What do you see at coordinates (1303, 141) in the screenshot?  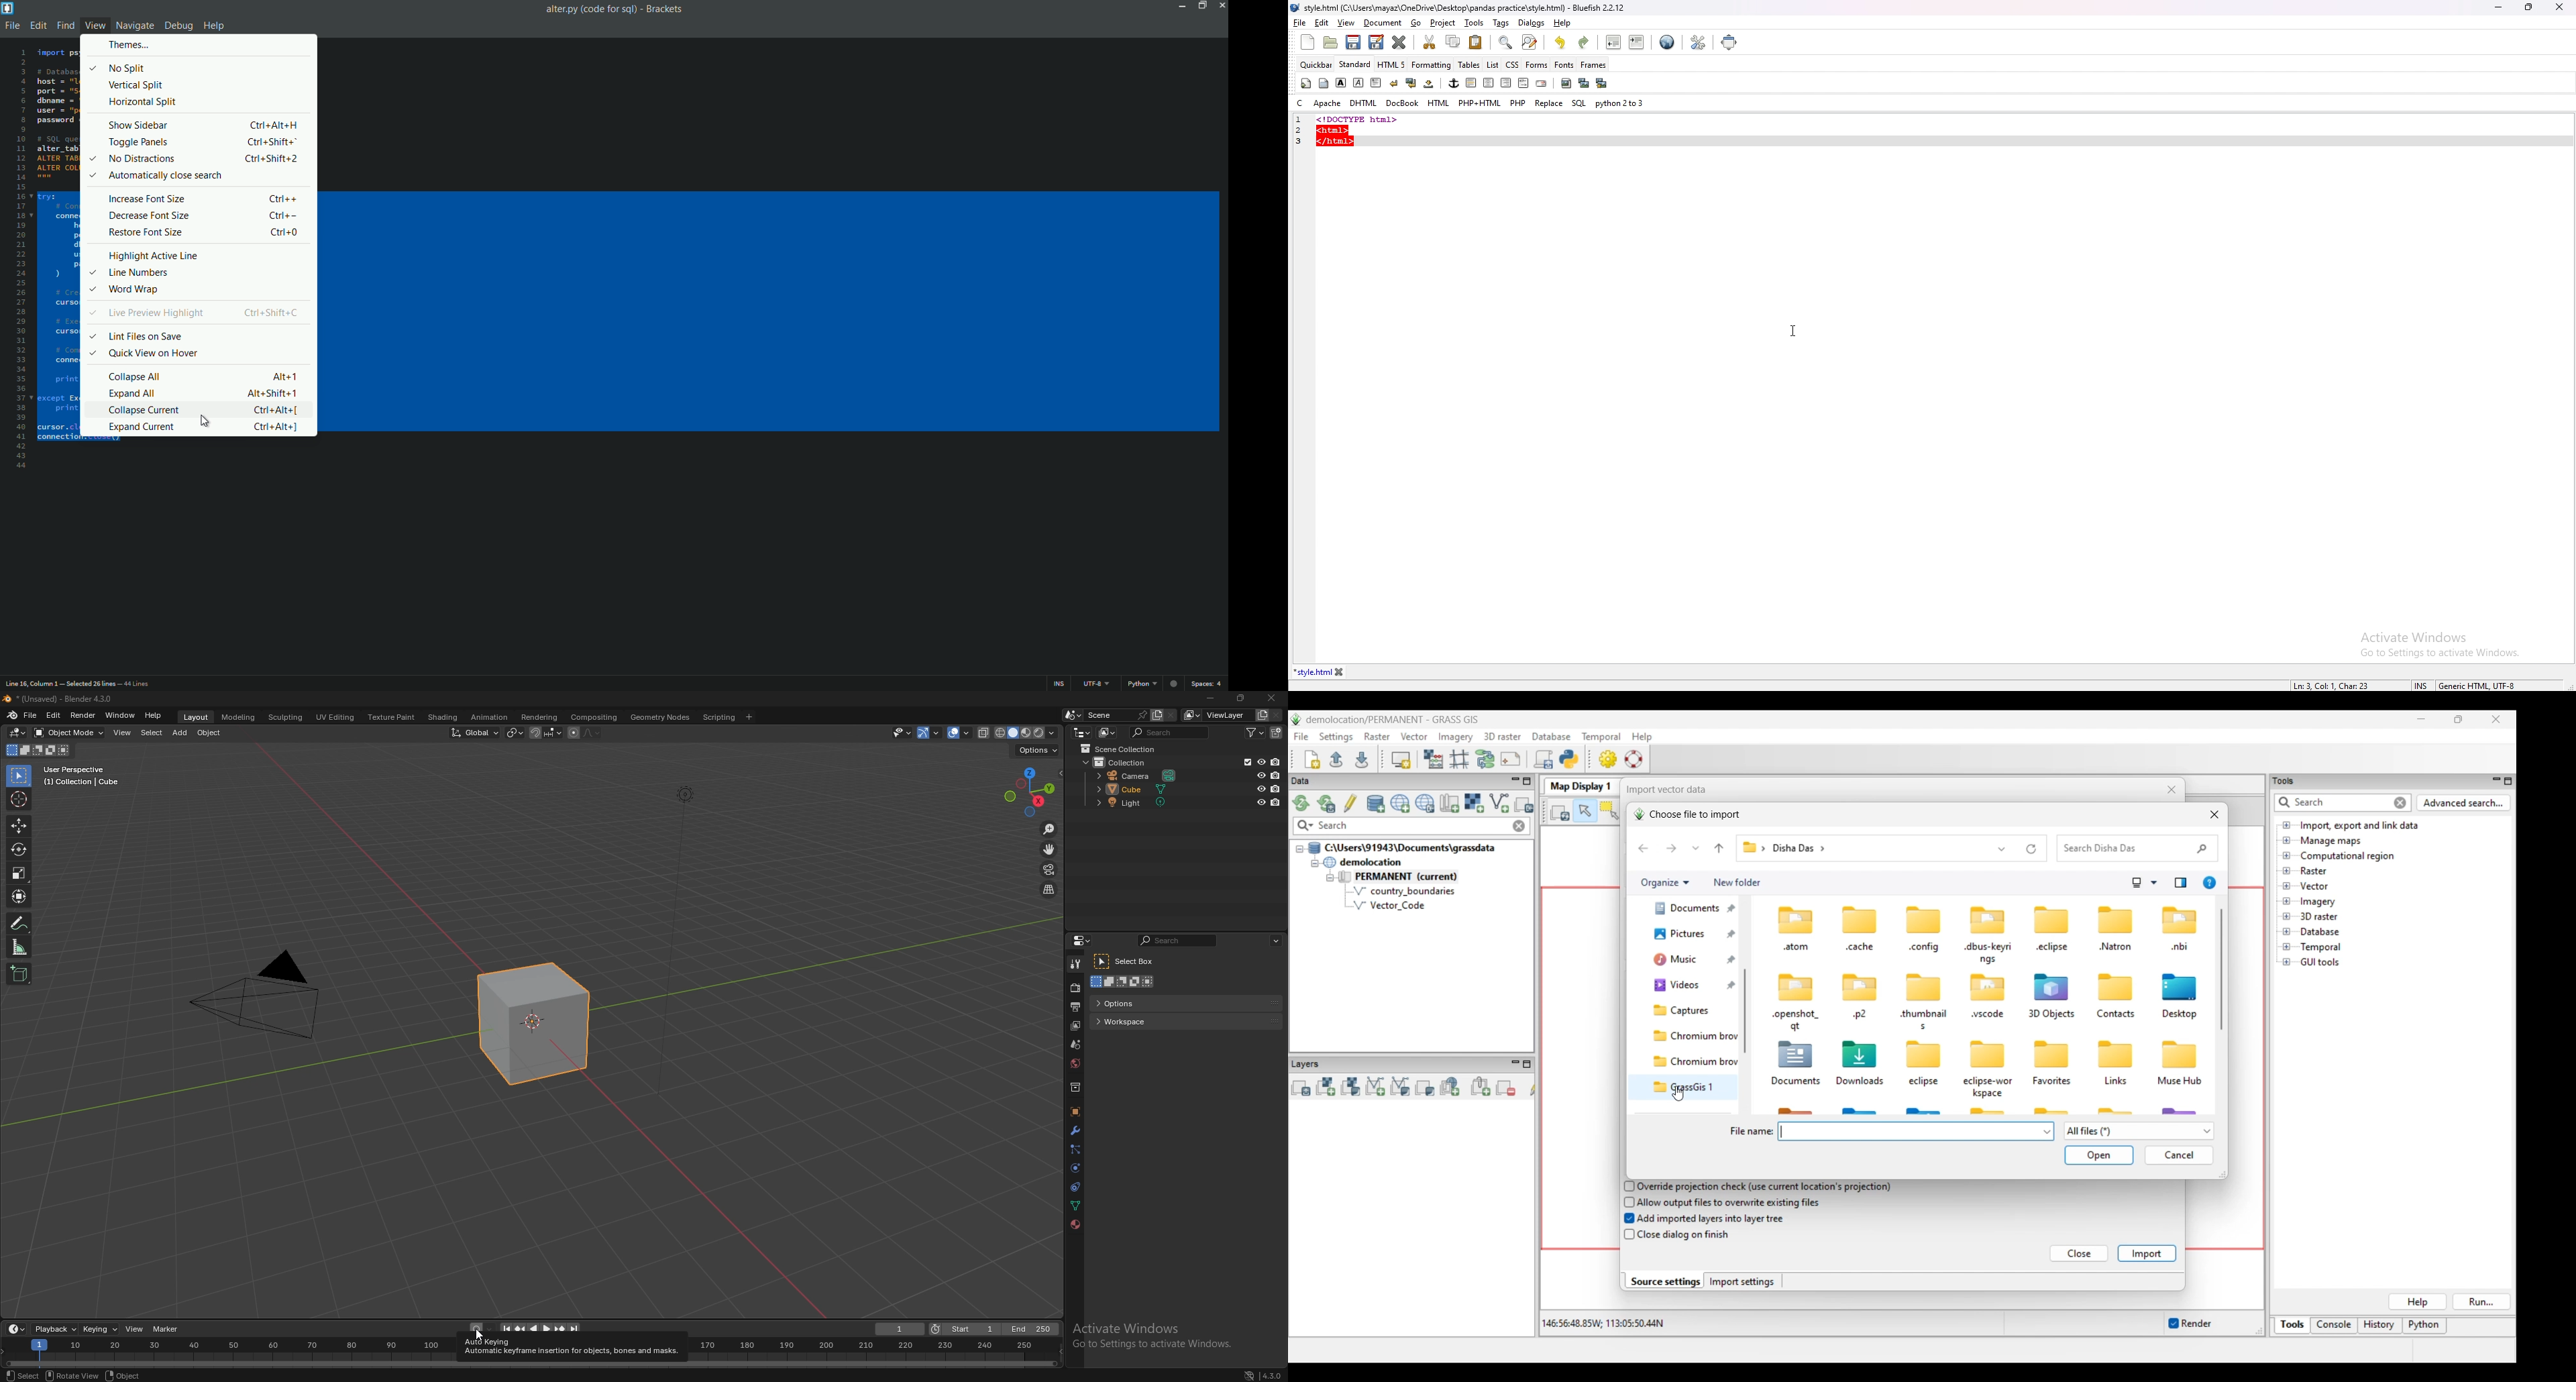 I see `line number` at bounding box center [1303, 141].